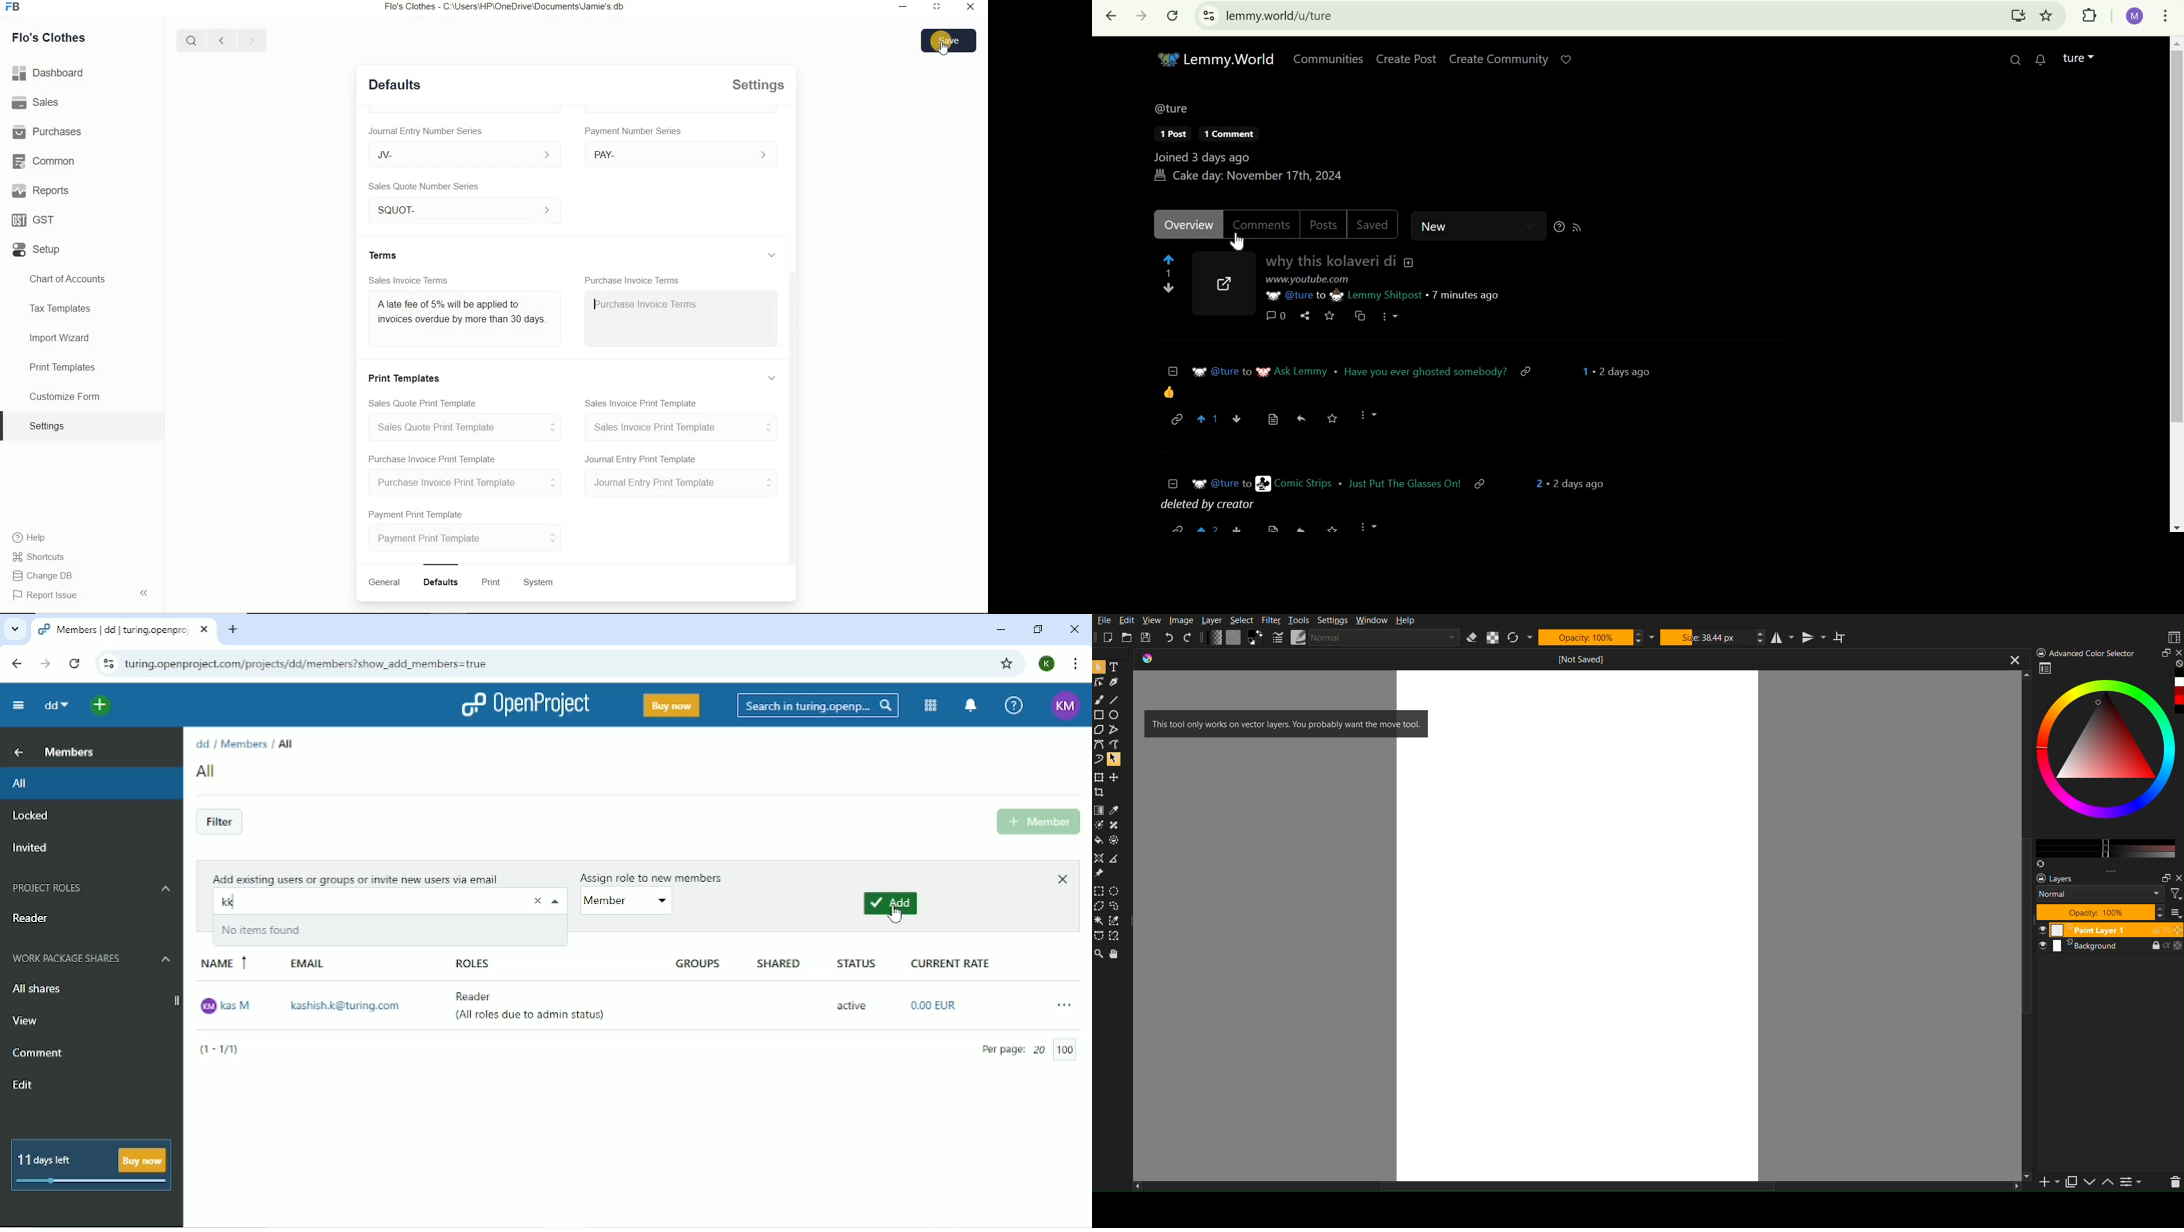 The width and height of the screenshot is (2184, 1232). Describe the element at coordinates (1037, 628) in the screenshot. I see `Restore down` at that location.